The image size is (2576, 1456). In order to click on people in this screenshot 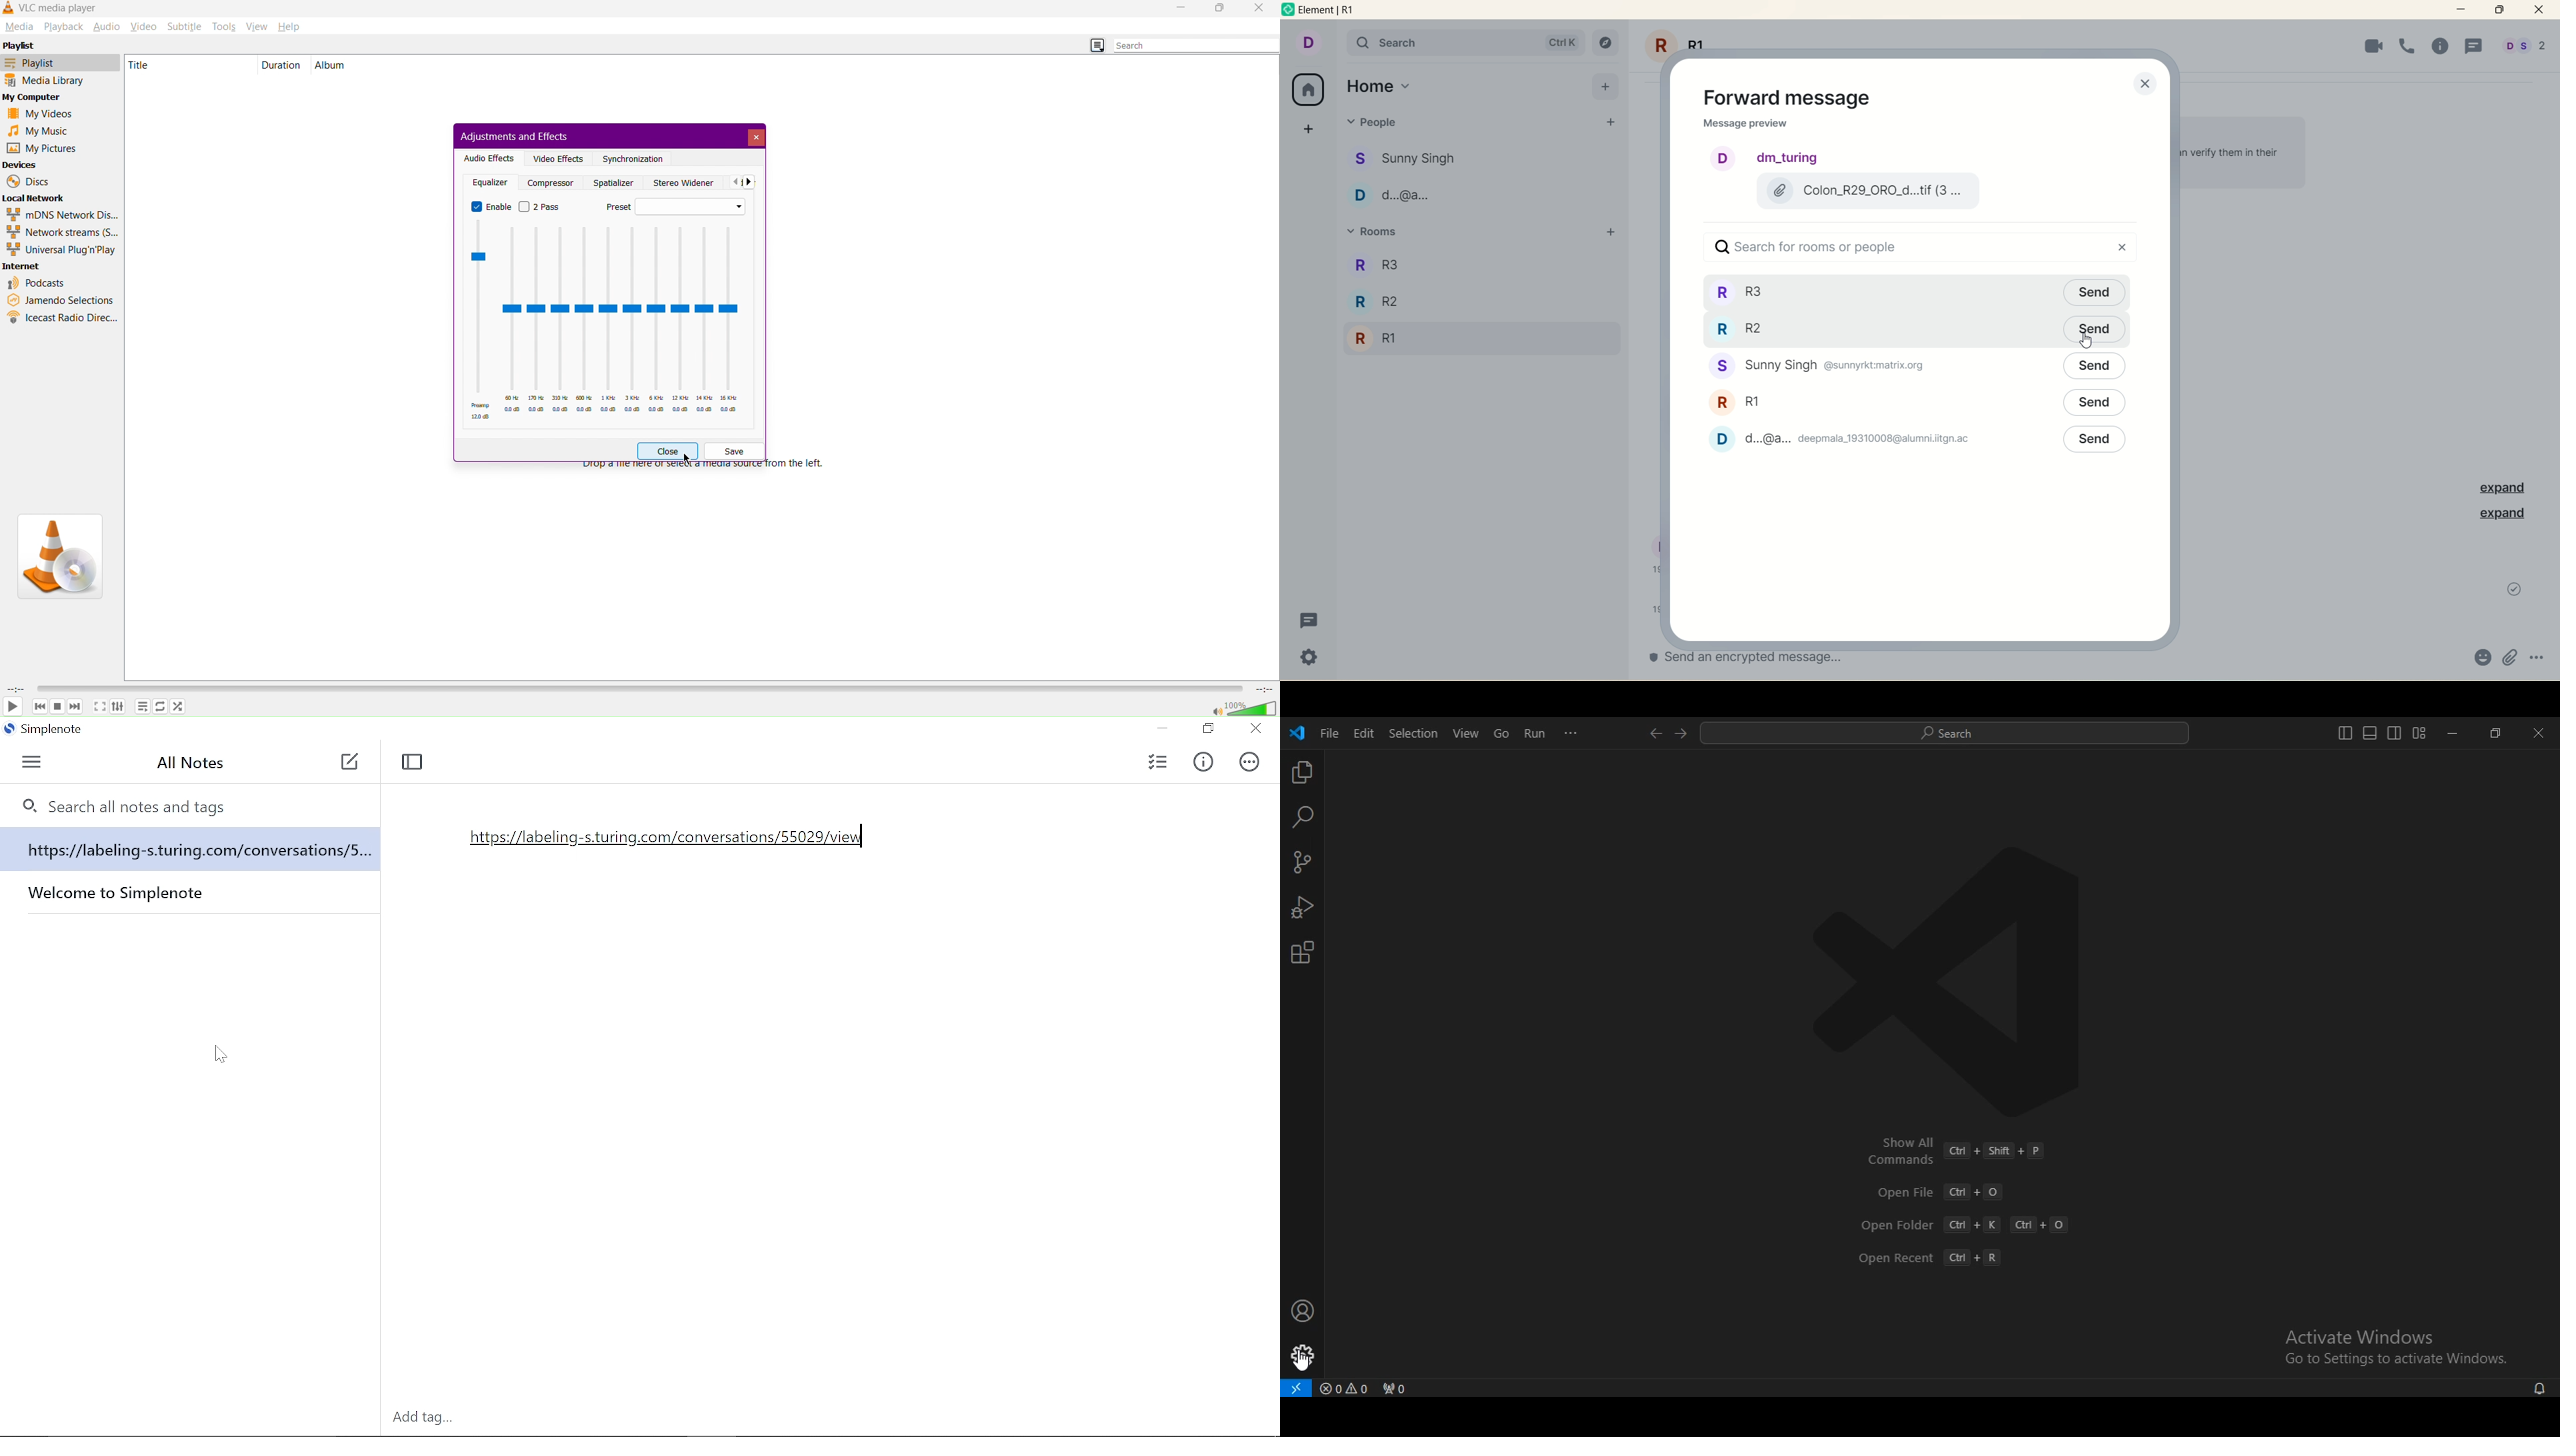, I will do `click(1383, 125)`.